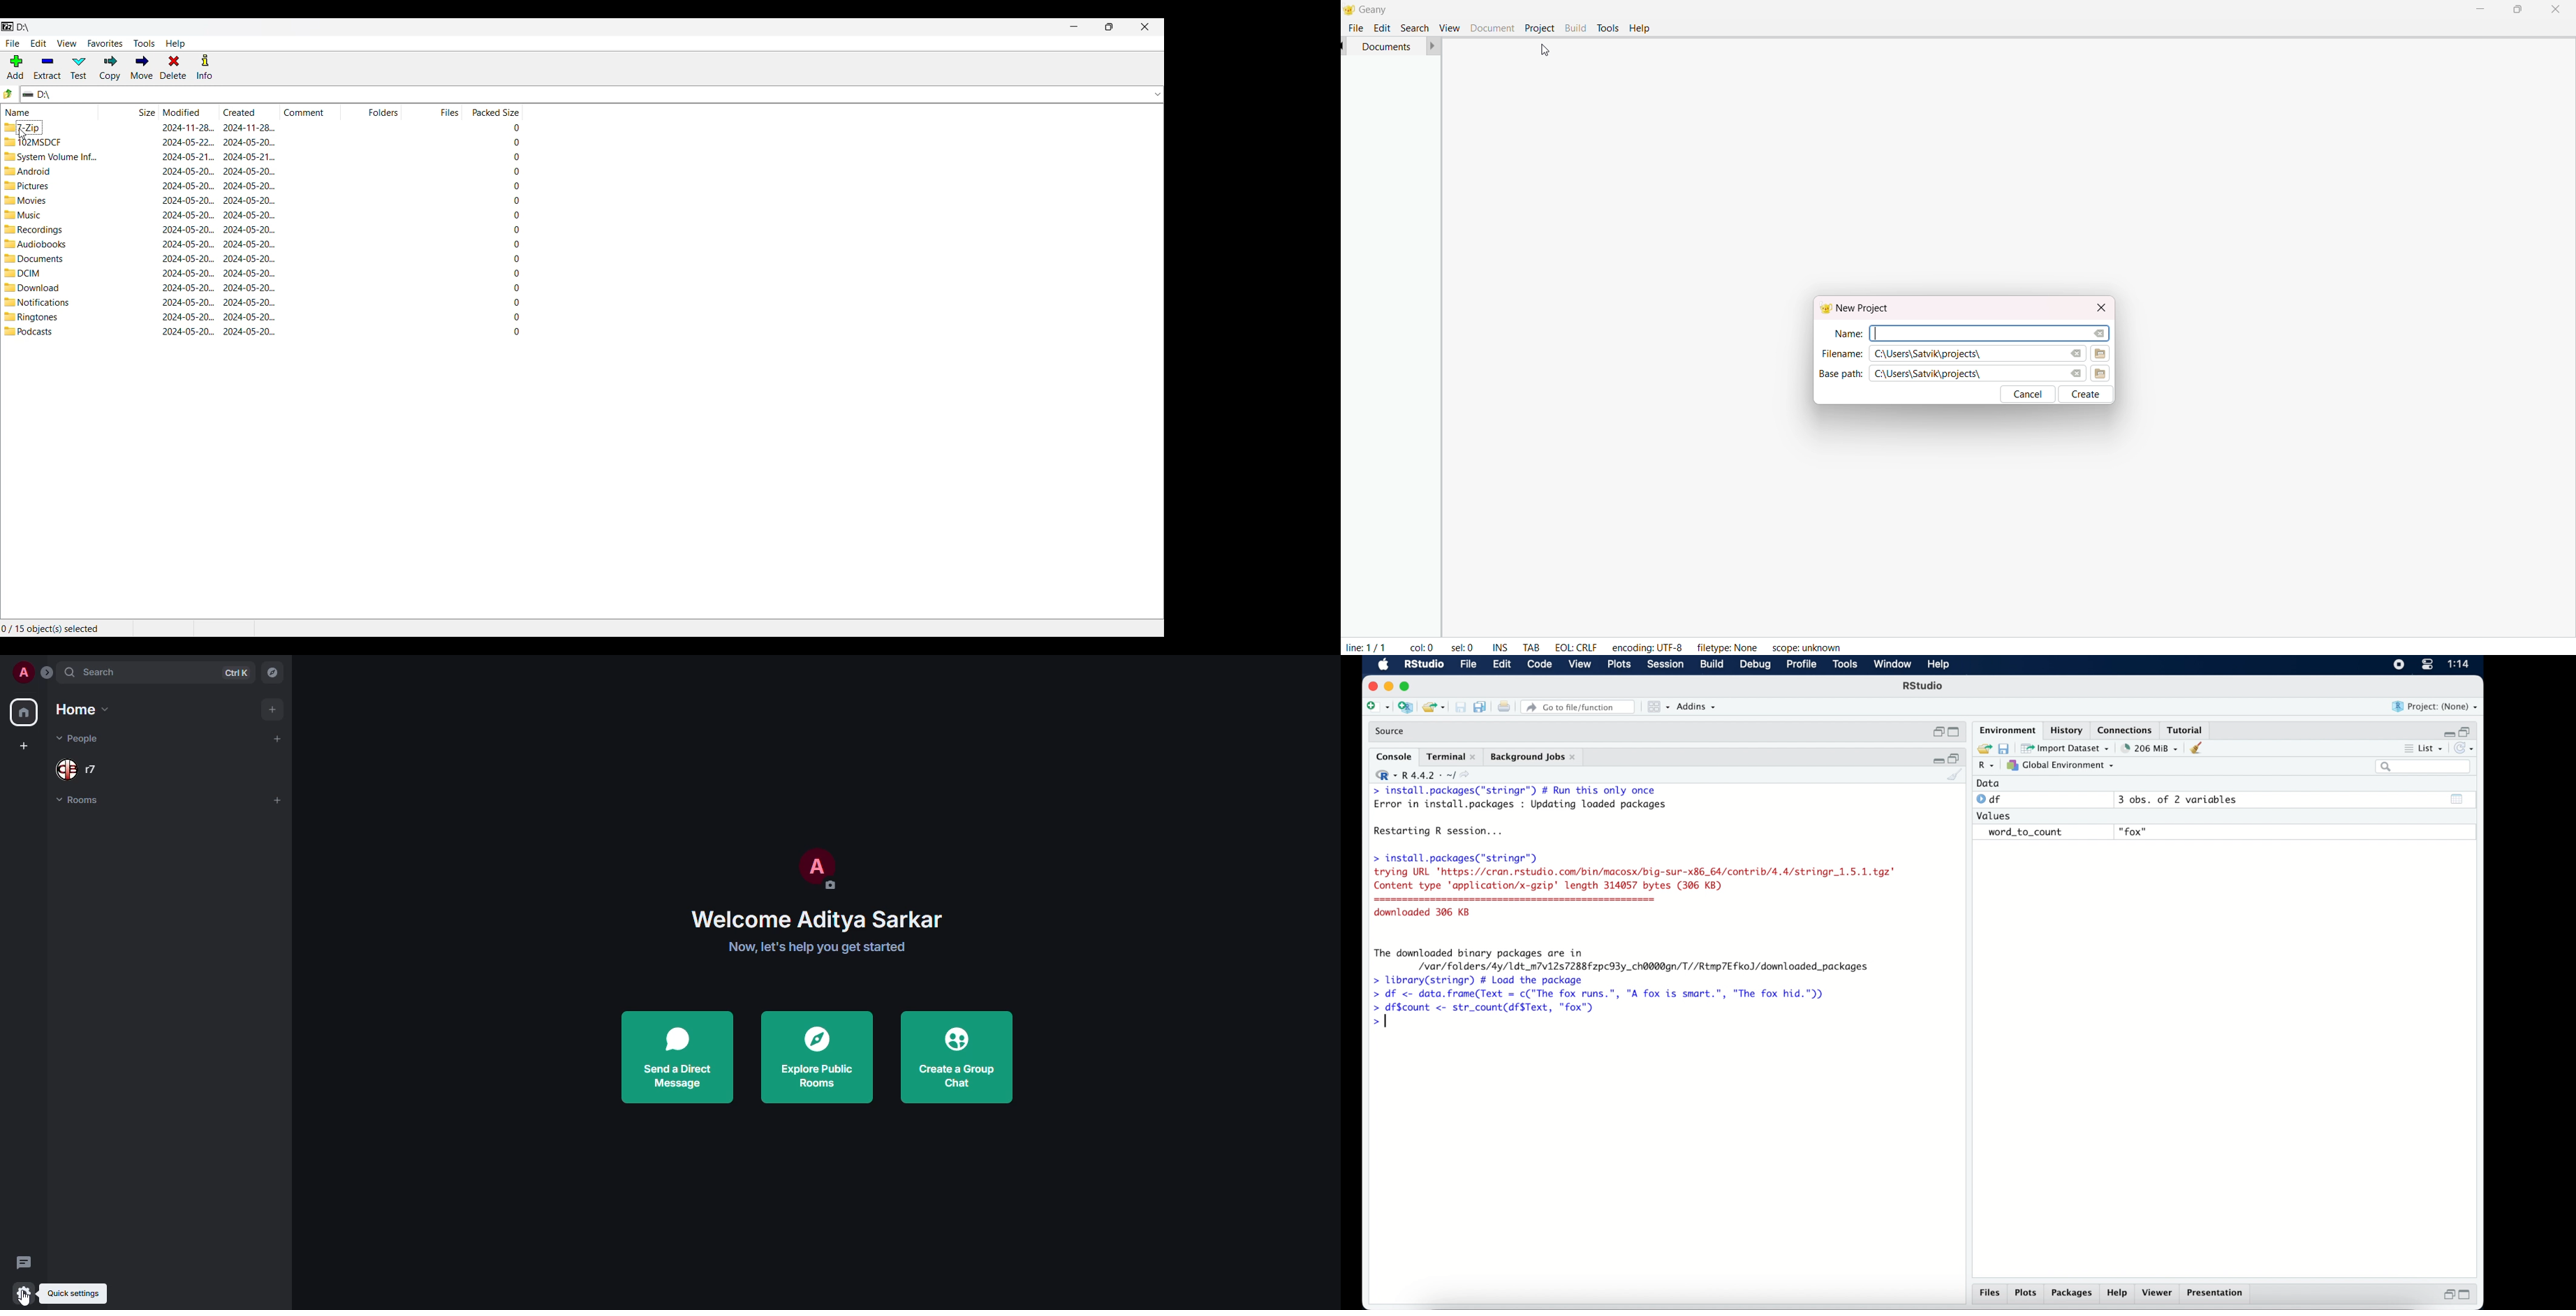 Image resolution: width=2576 pixels, height=1316 pixels. Describe the element at coordinates (2026, 1294) in the screenshot. I see `plots` at that location.